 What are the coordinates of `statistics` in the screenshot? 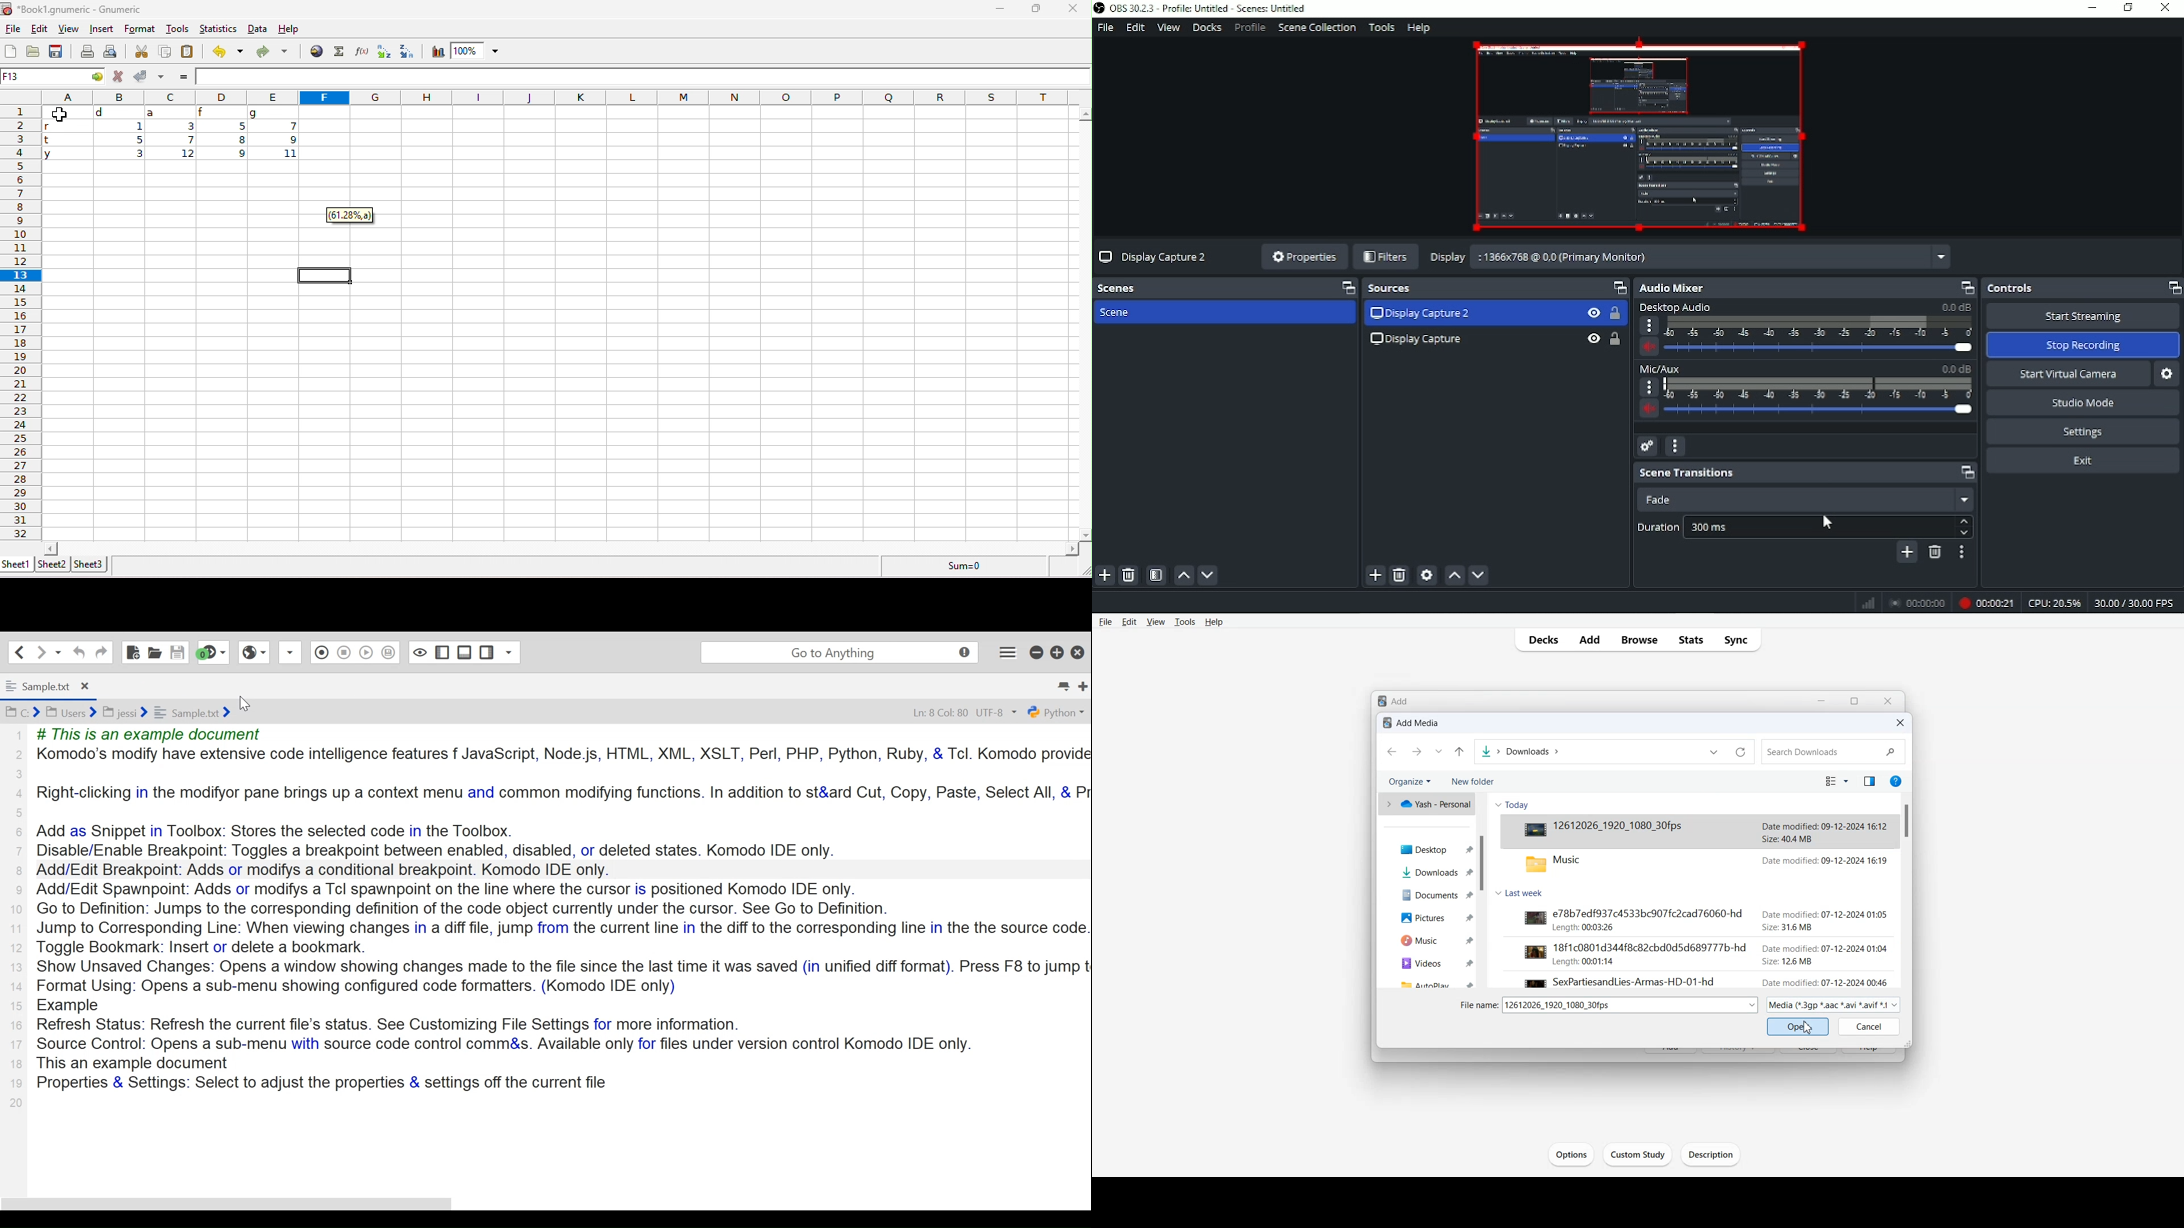 It's located at (218, 28).